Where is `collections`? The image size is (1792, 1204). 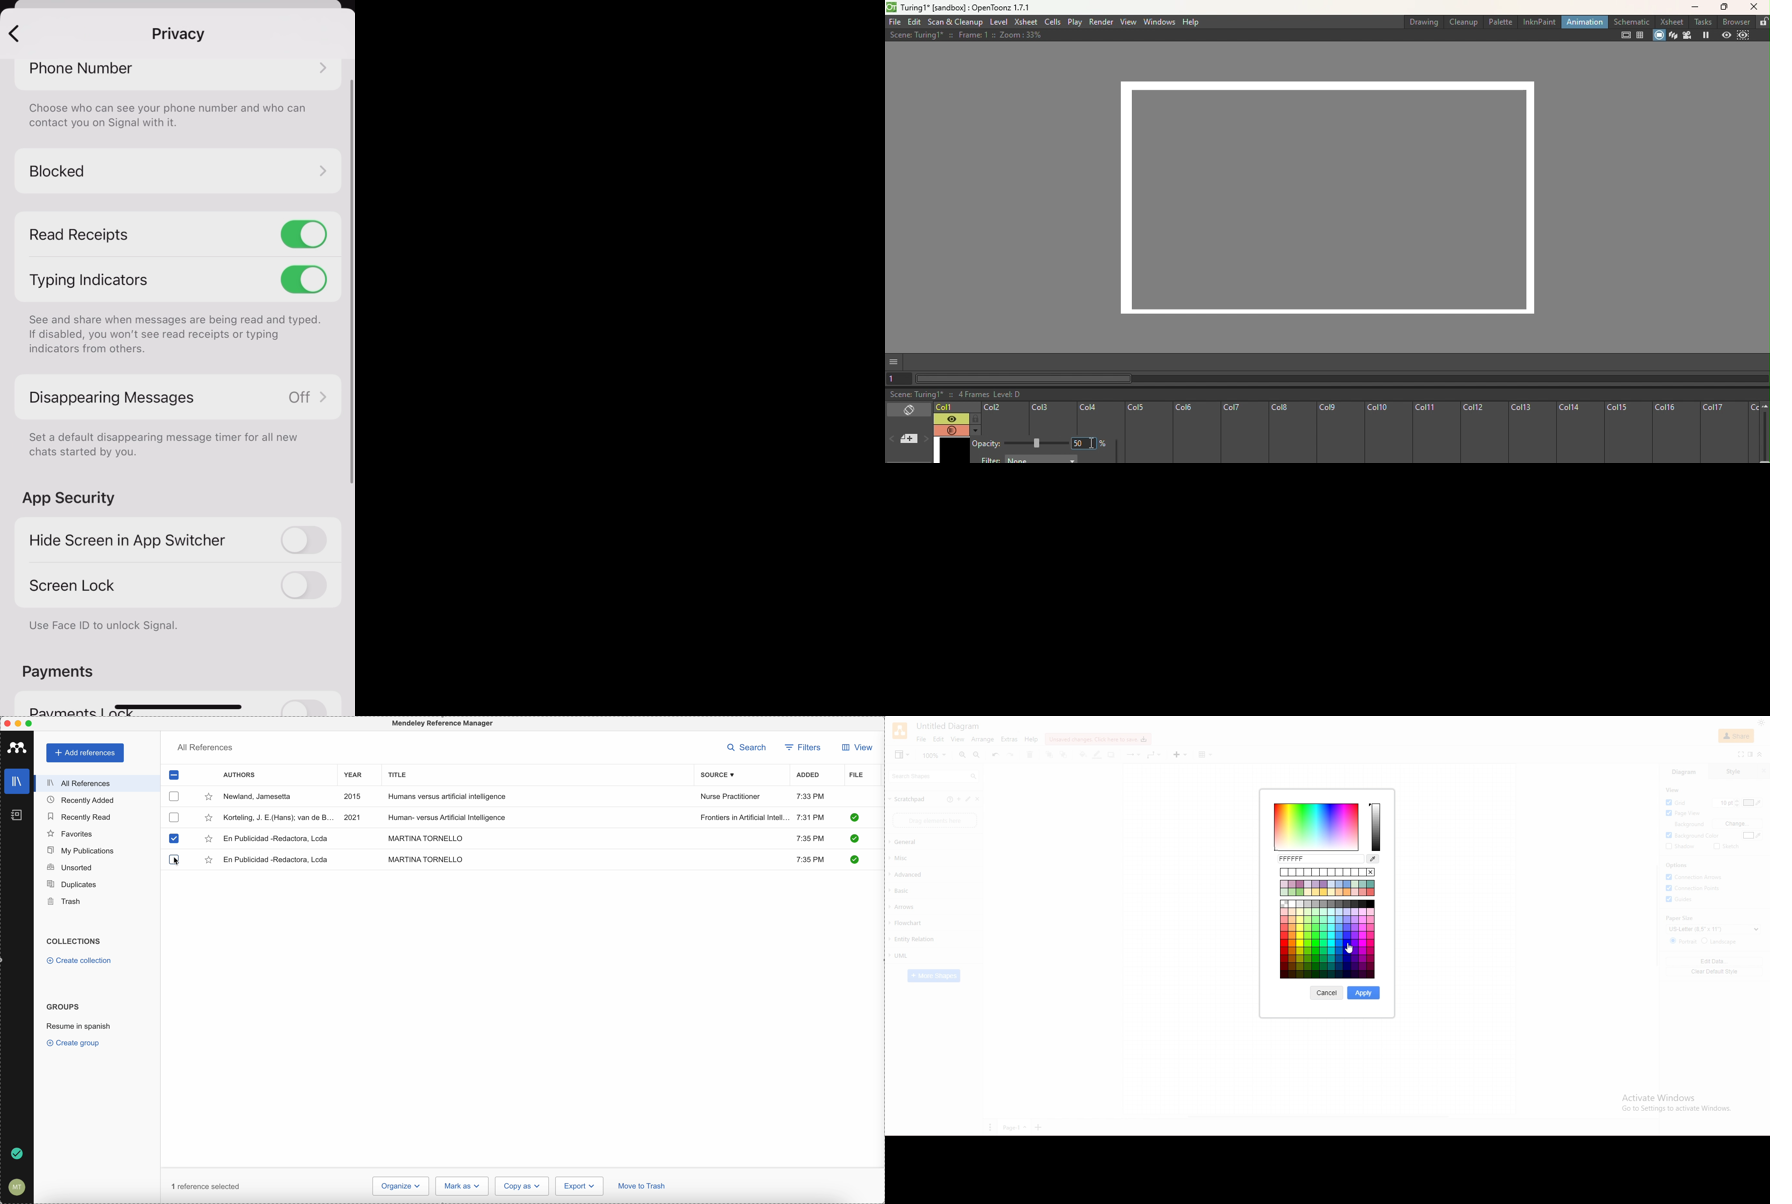
collections is located at coordinates (75, 941).